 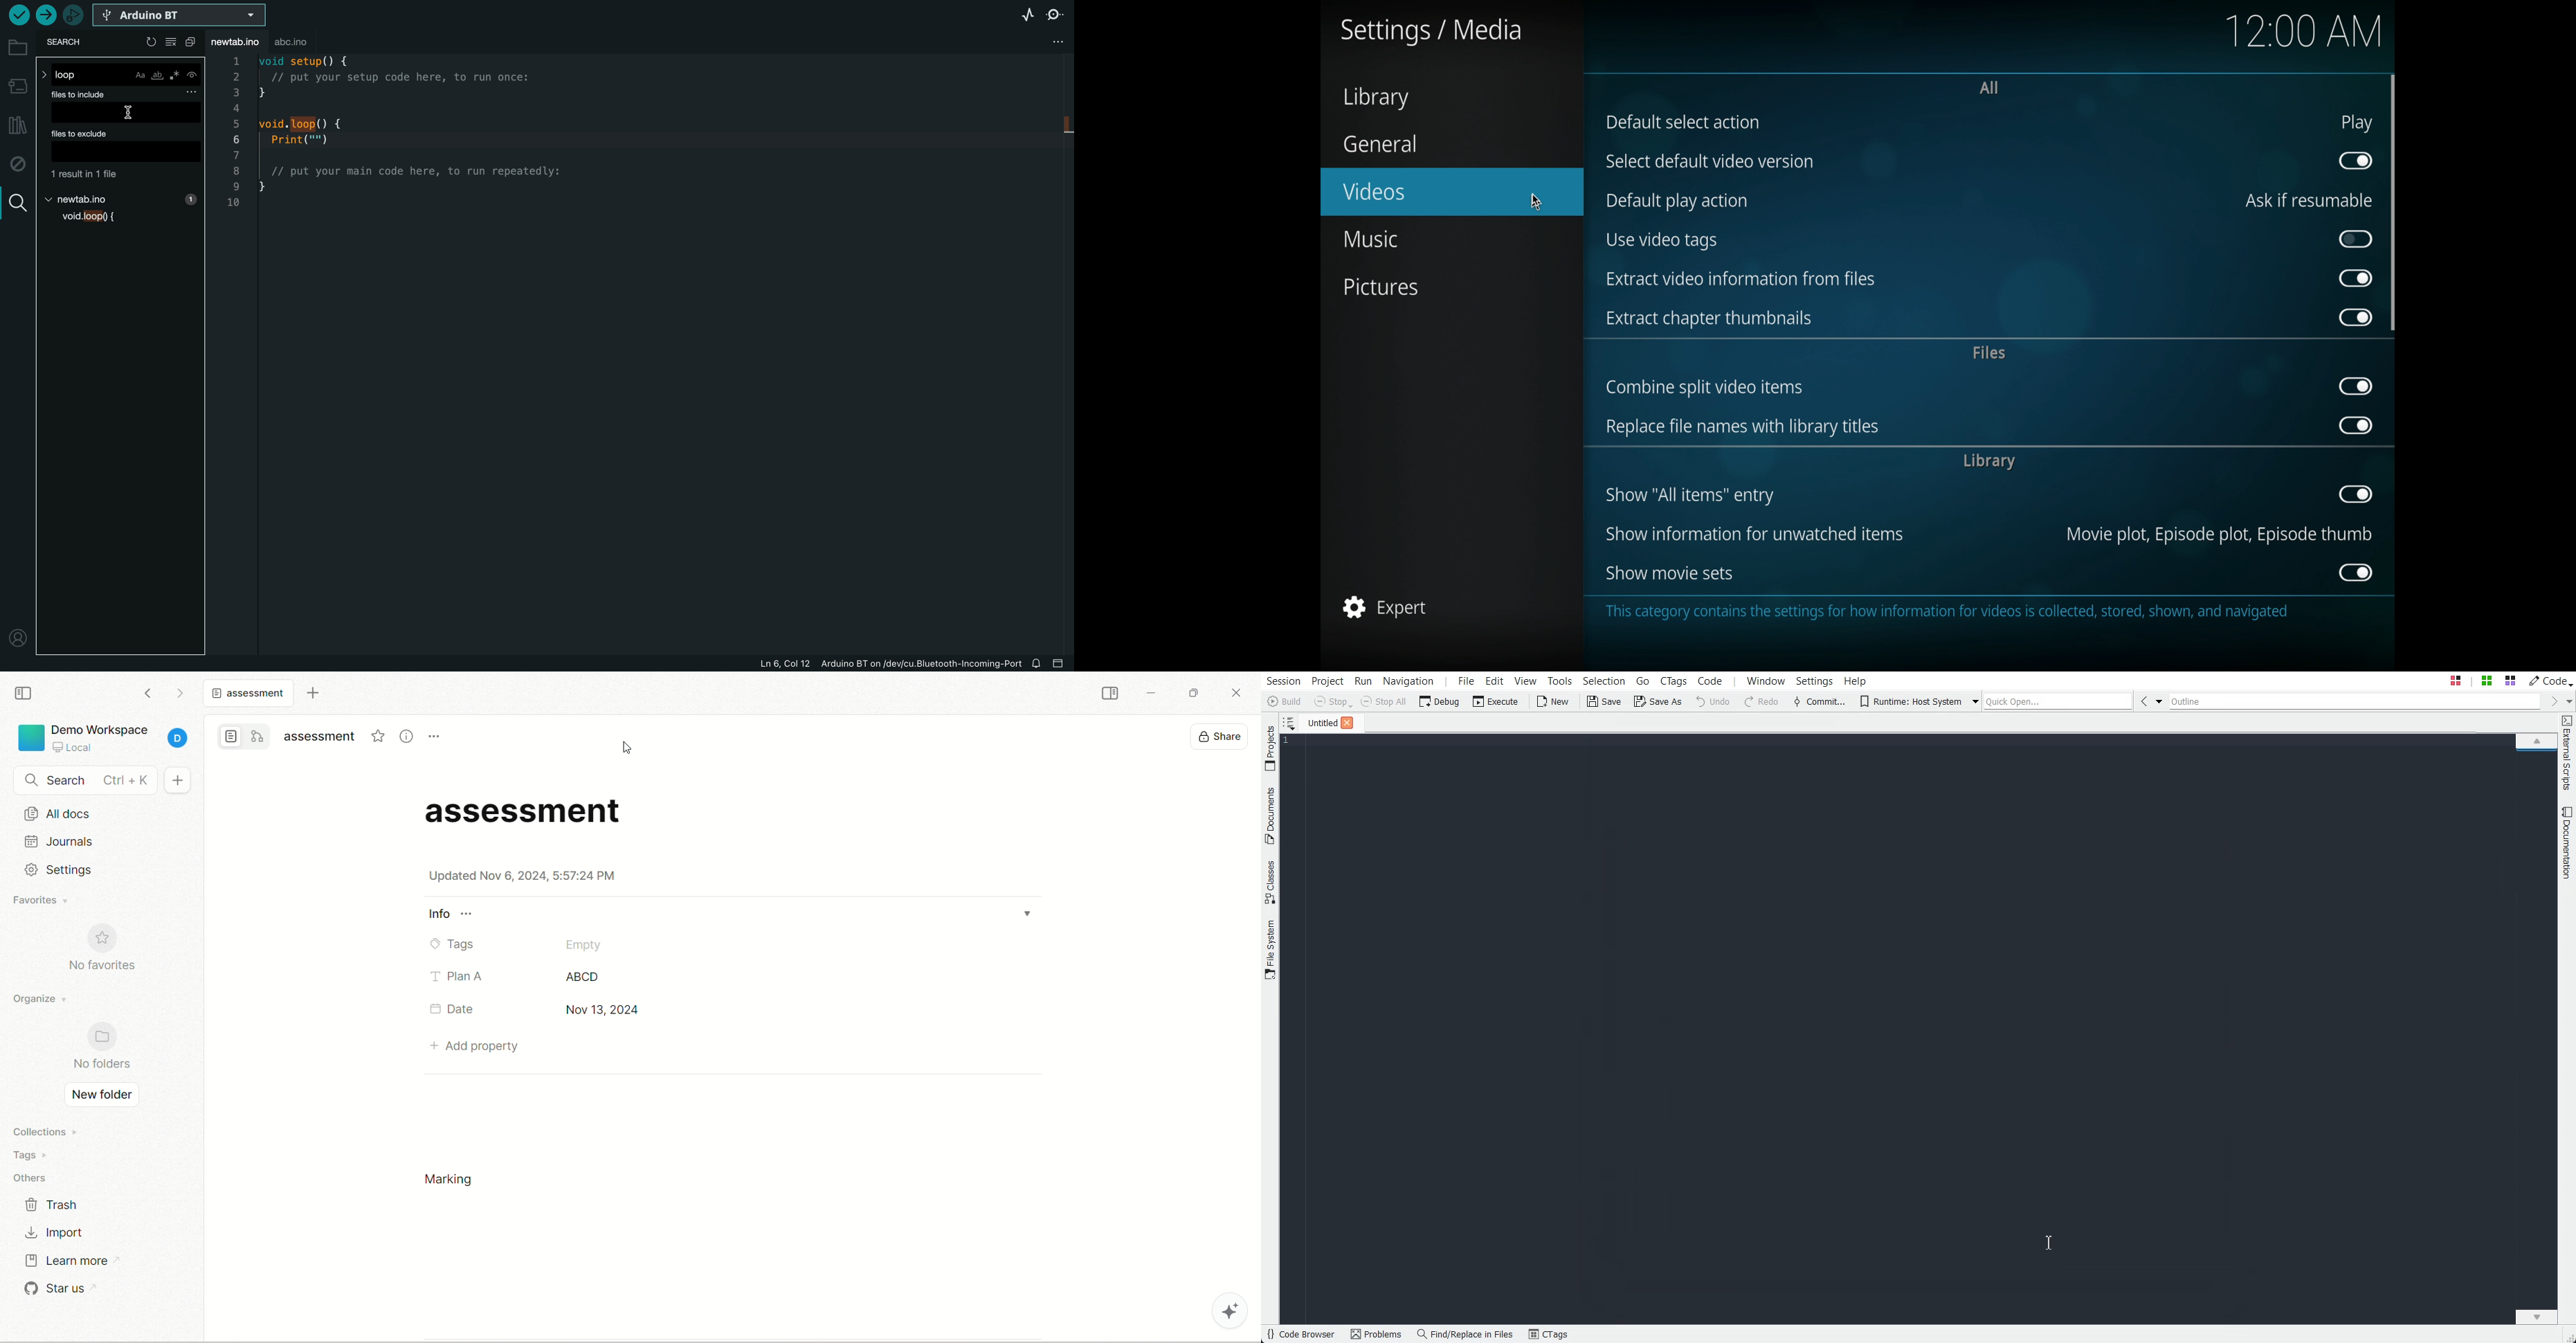 What do you see at coordinates (452, 945) in the screenshot?
I see `tags` at bounding box center [452, 945].